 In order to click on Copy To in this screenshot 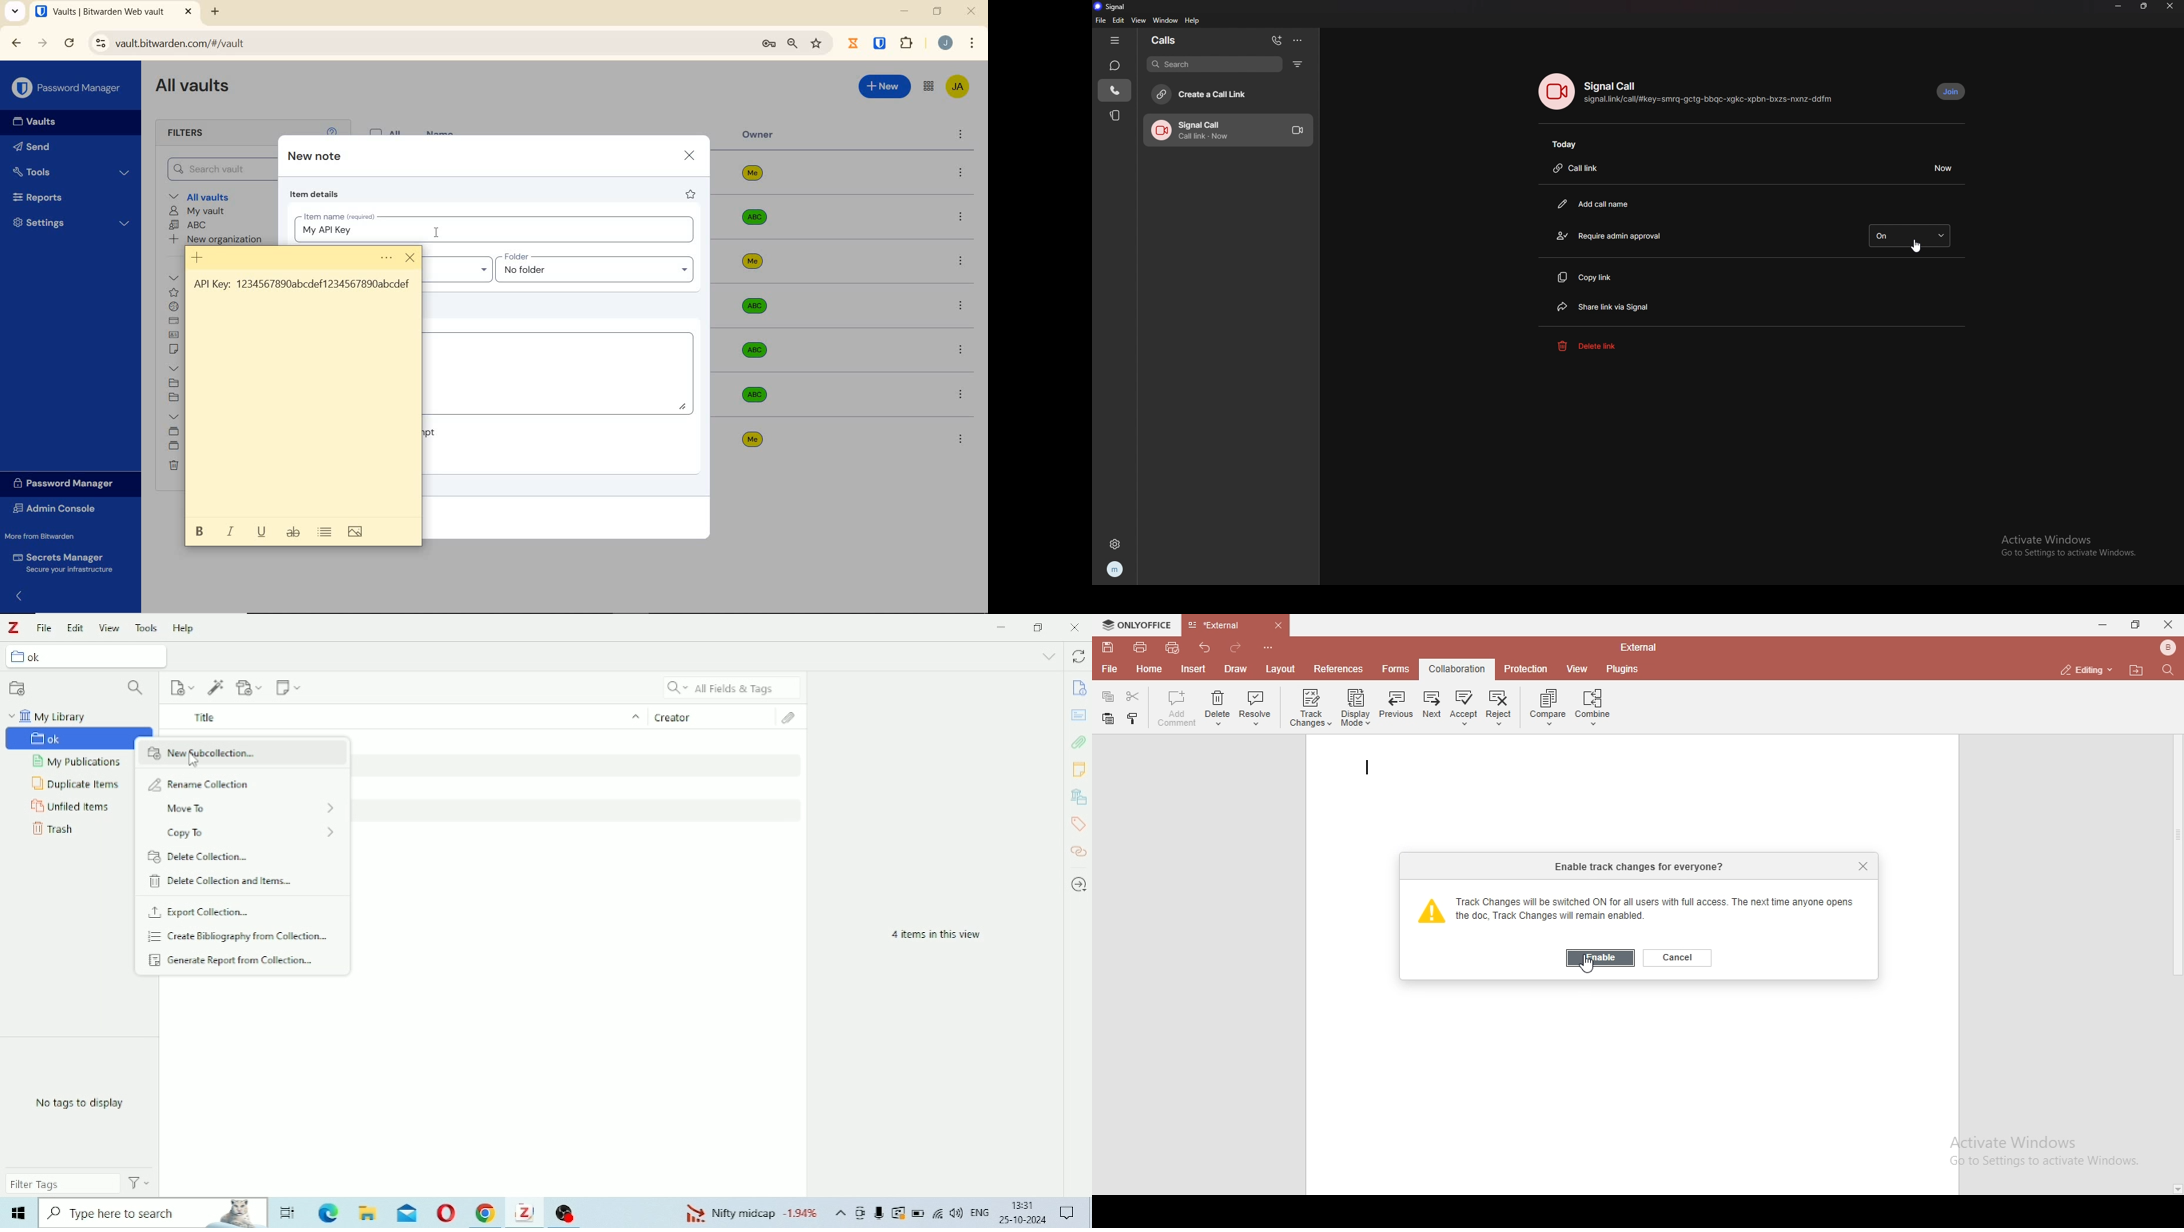, I will do `click(255, 833)`.